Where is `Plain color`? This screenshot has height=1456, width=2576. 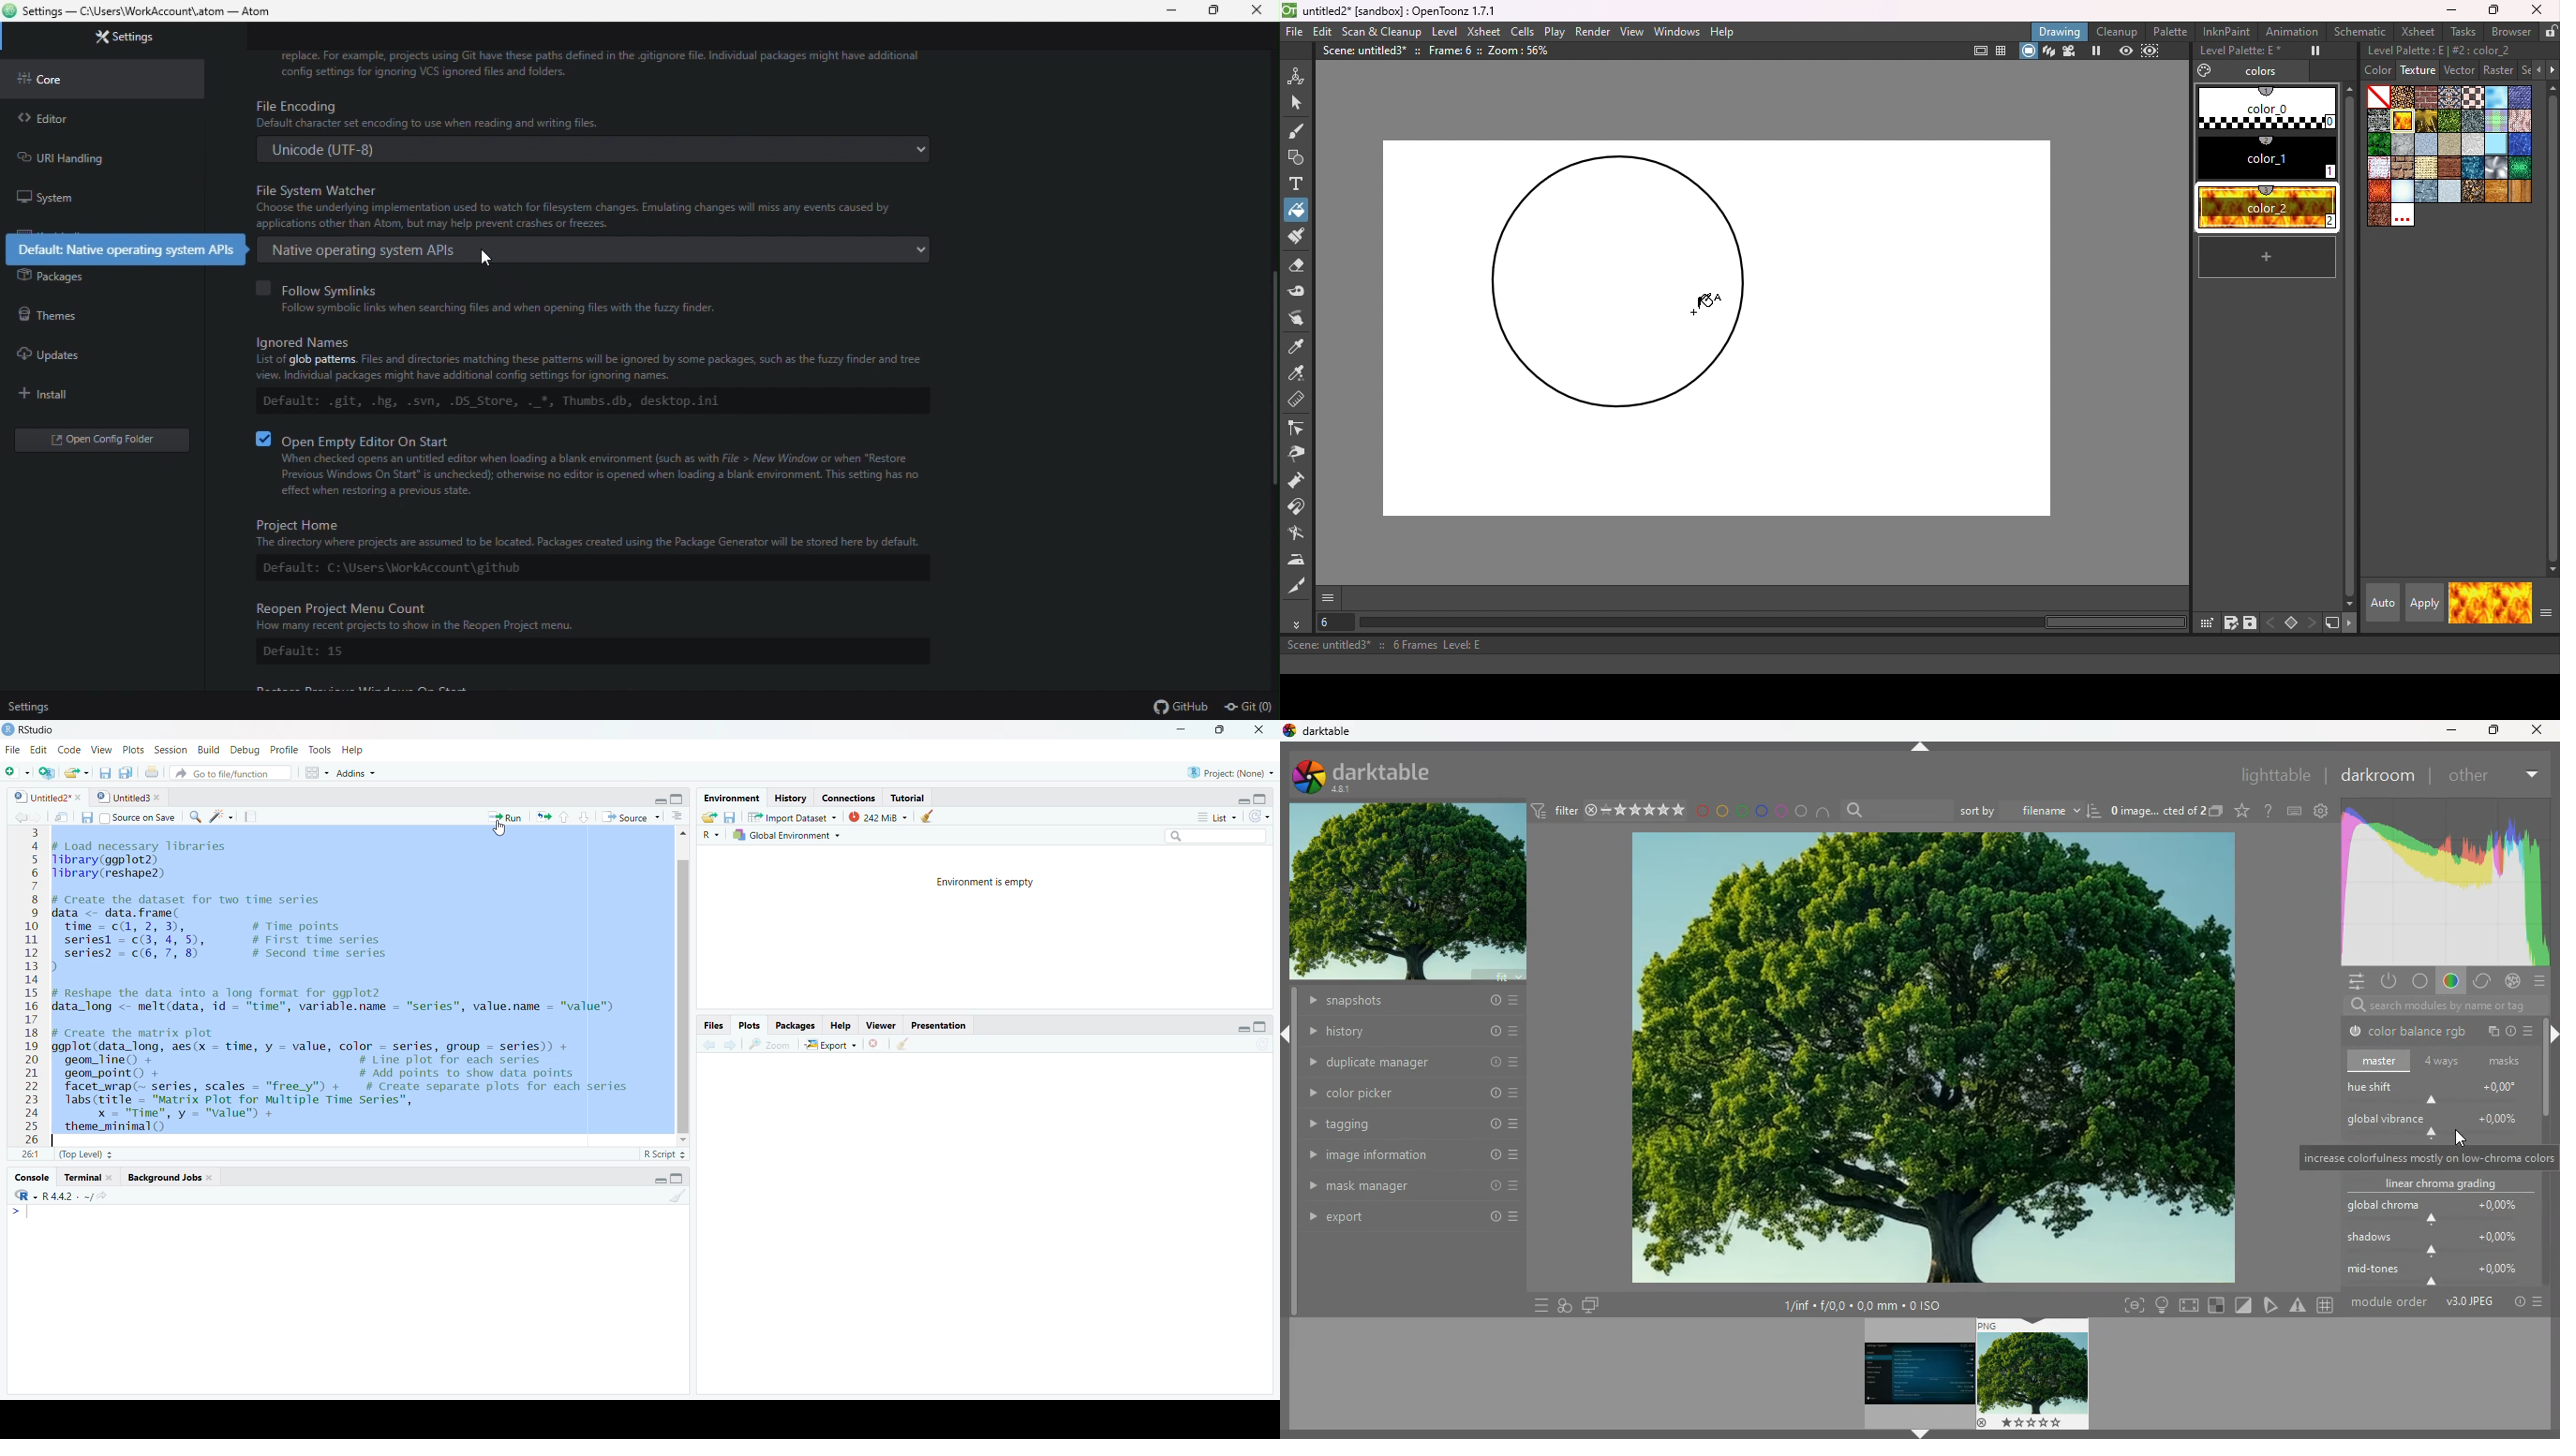 Plain color is located at coordinates (2378, 97).